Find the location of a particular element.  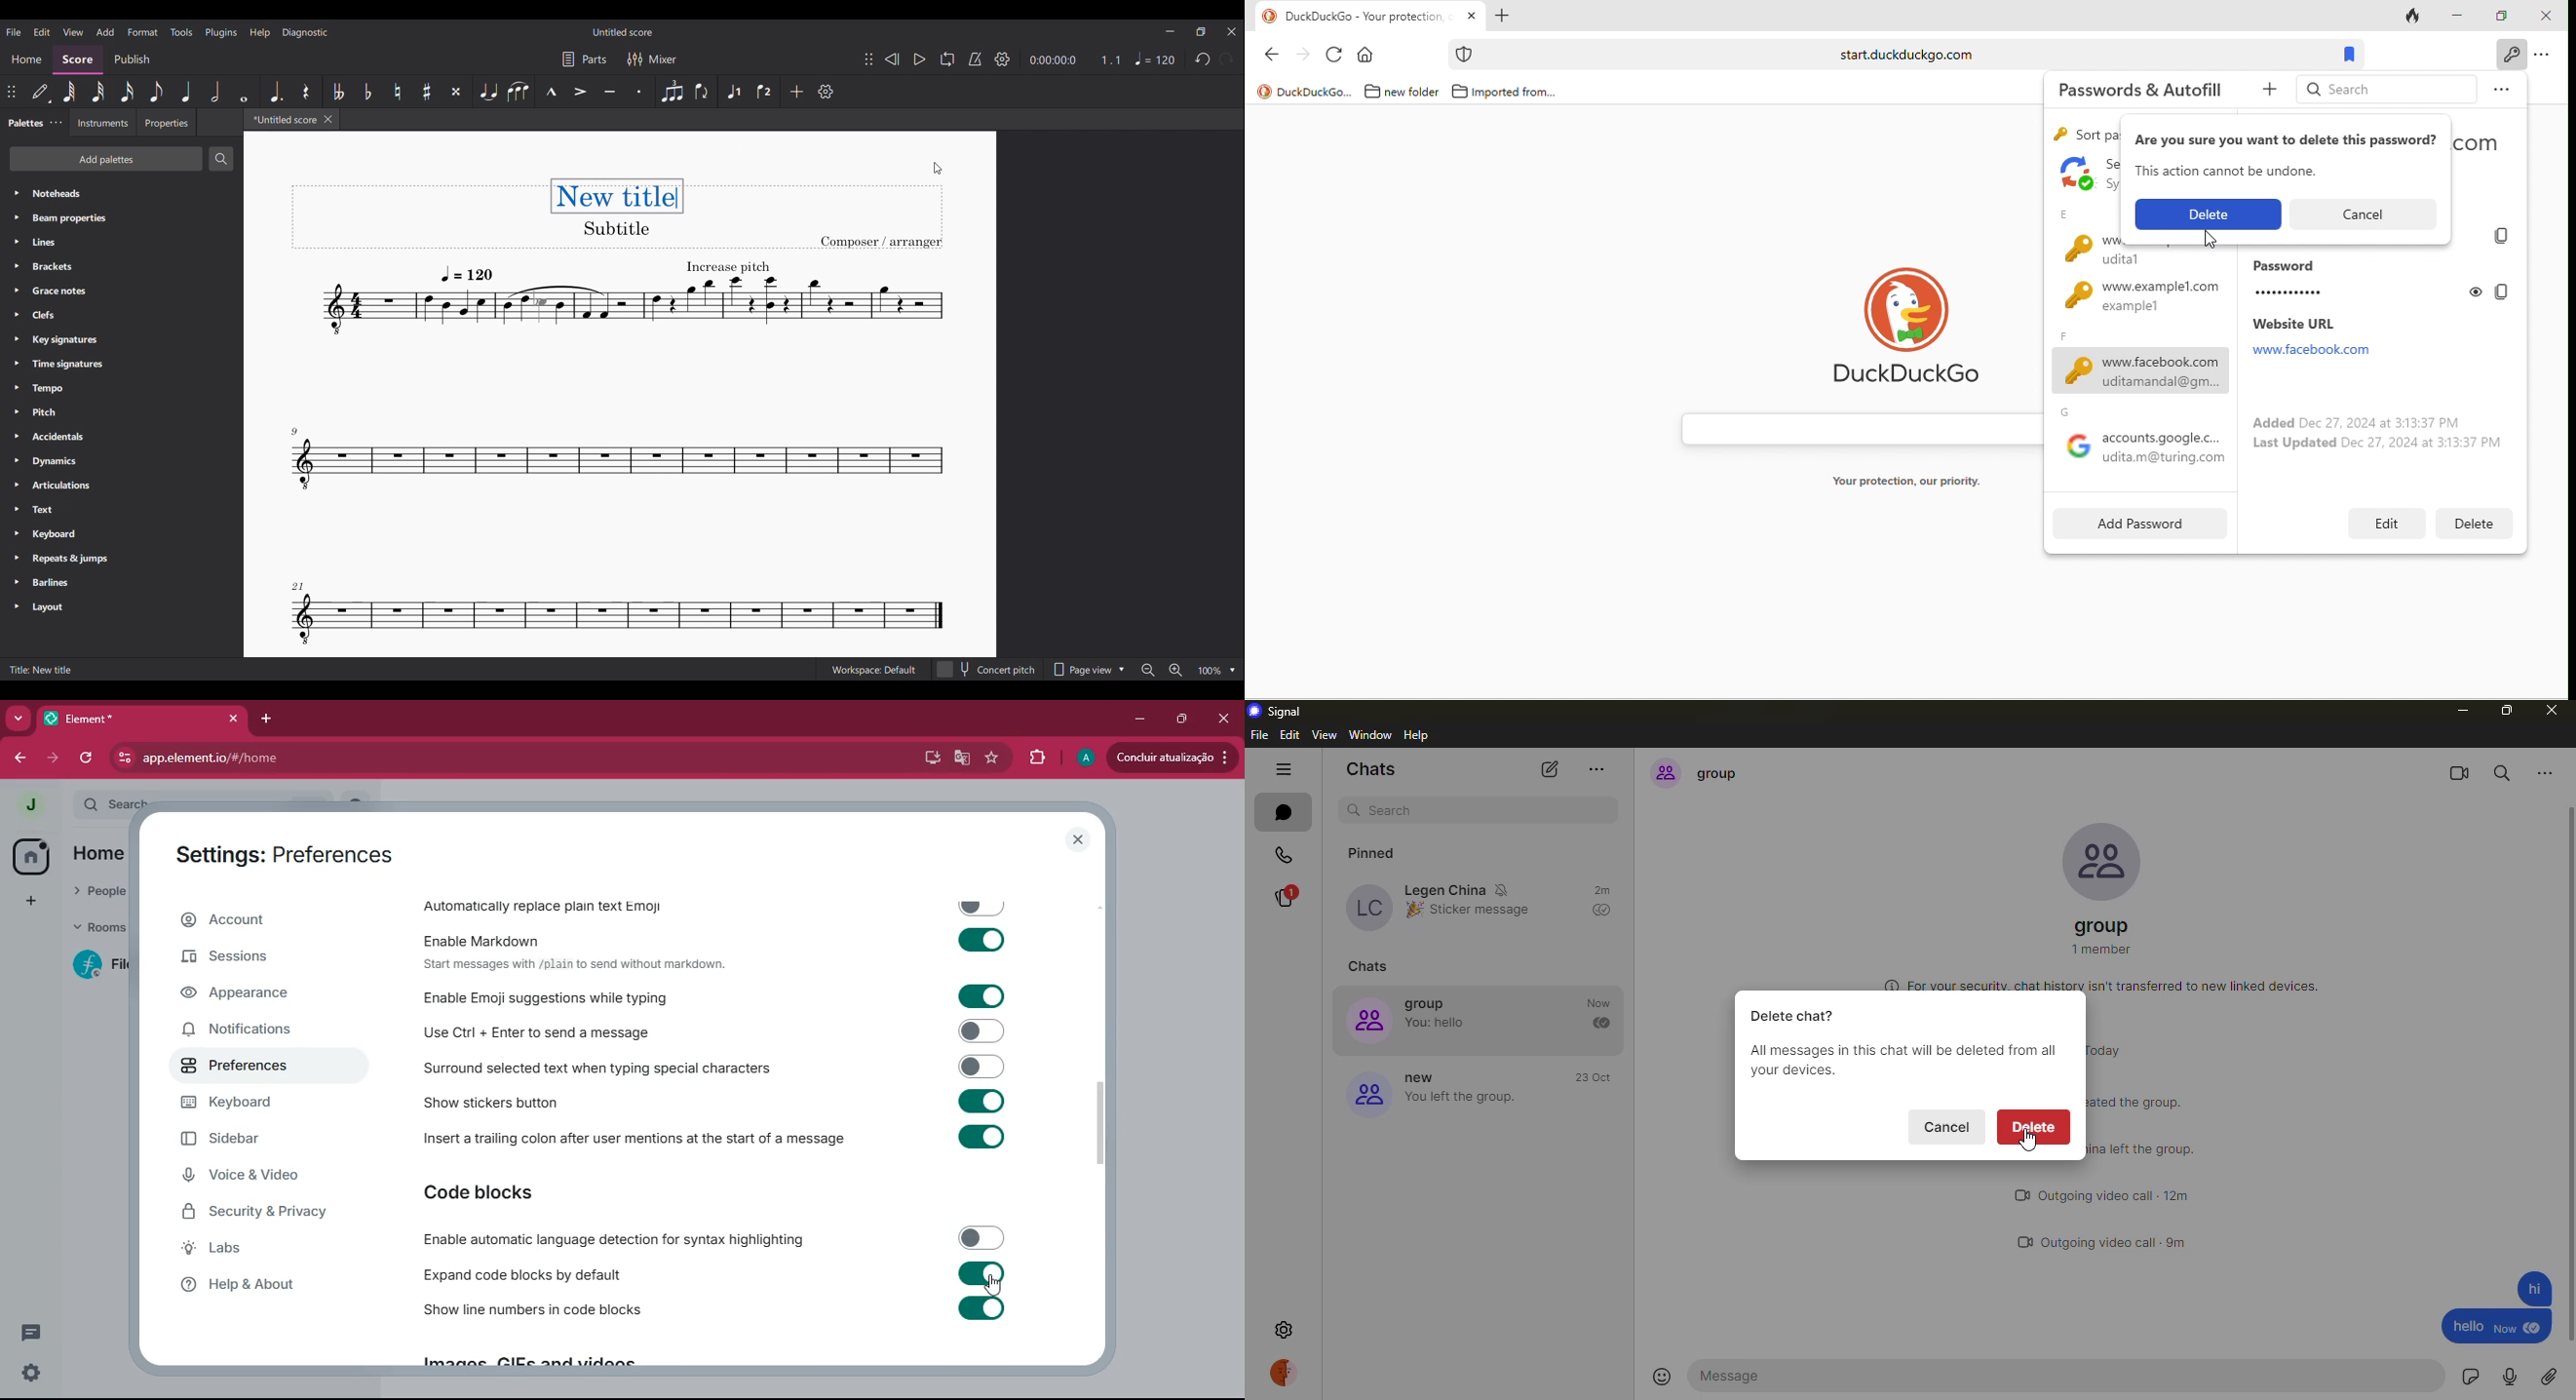

8th note is located at coordinates (156, 91).